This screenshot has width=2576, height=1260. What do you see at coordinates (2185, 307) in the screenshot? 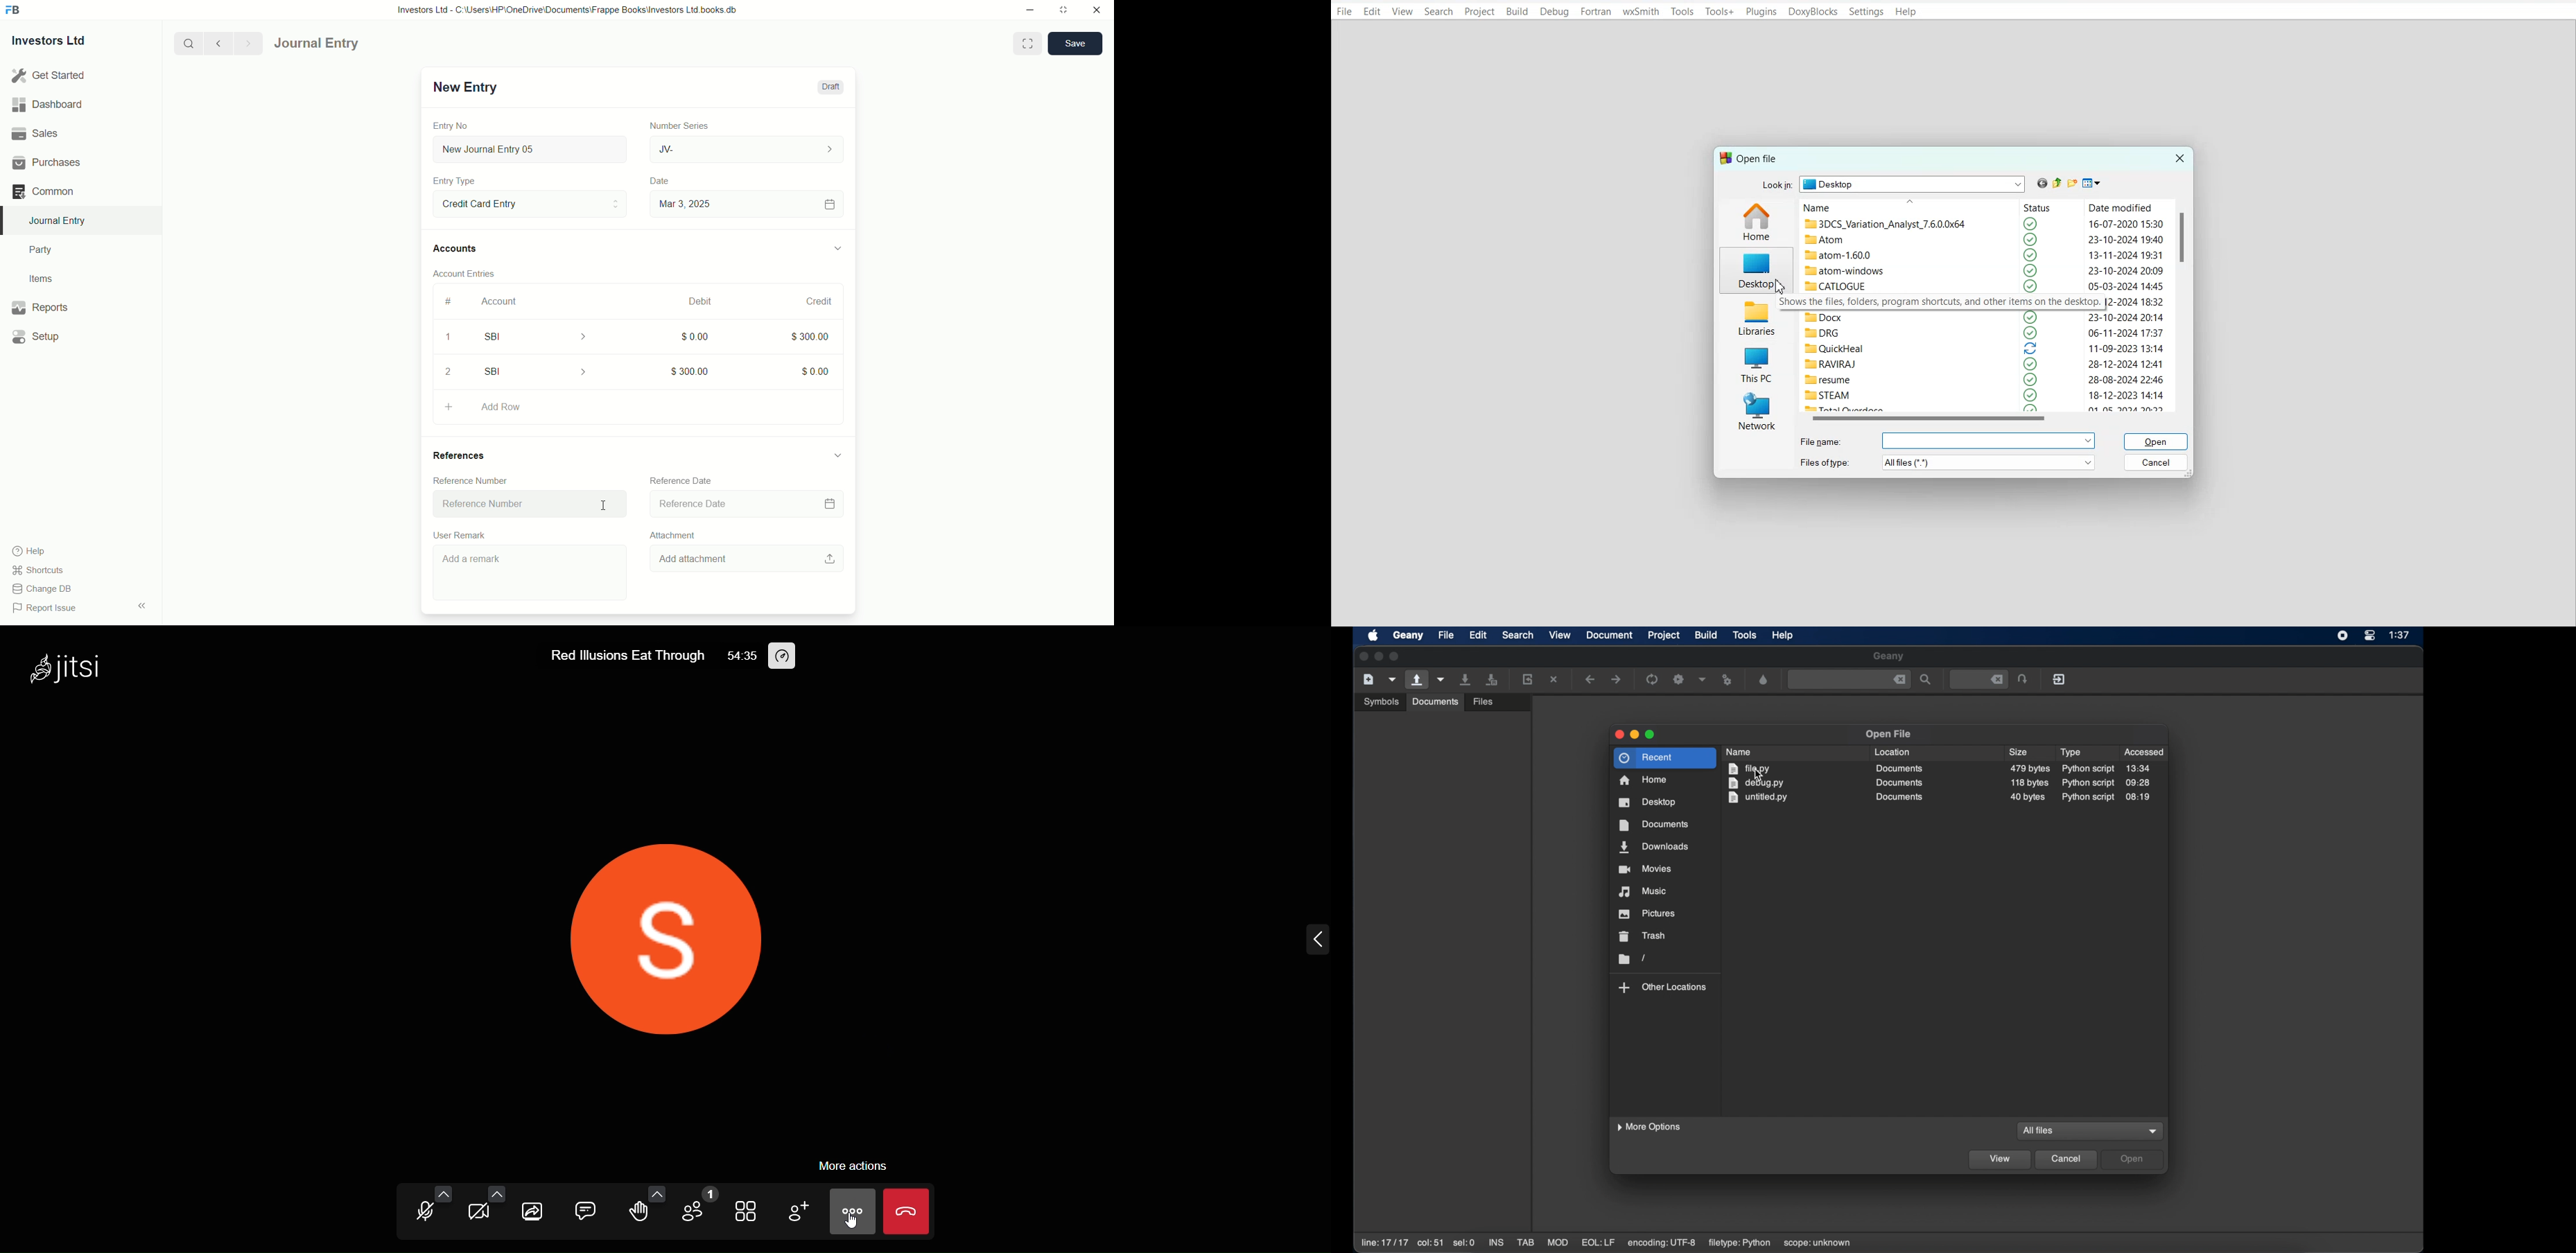
I see `Vertical scroll bar` at bounding box center [2185, 307].